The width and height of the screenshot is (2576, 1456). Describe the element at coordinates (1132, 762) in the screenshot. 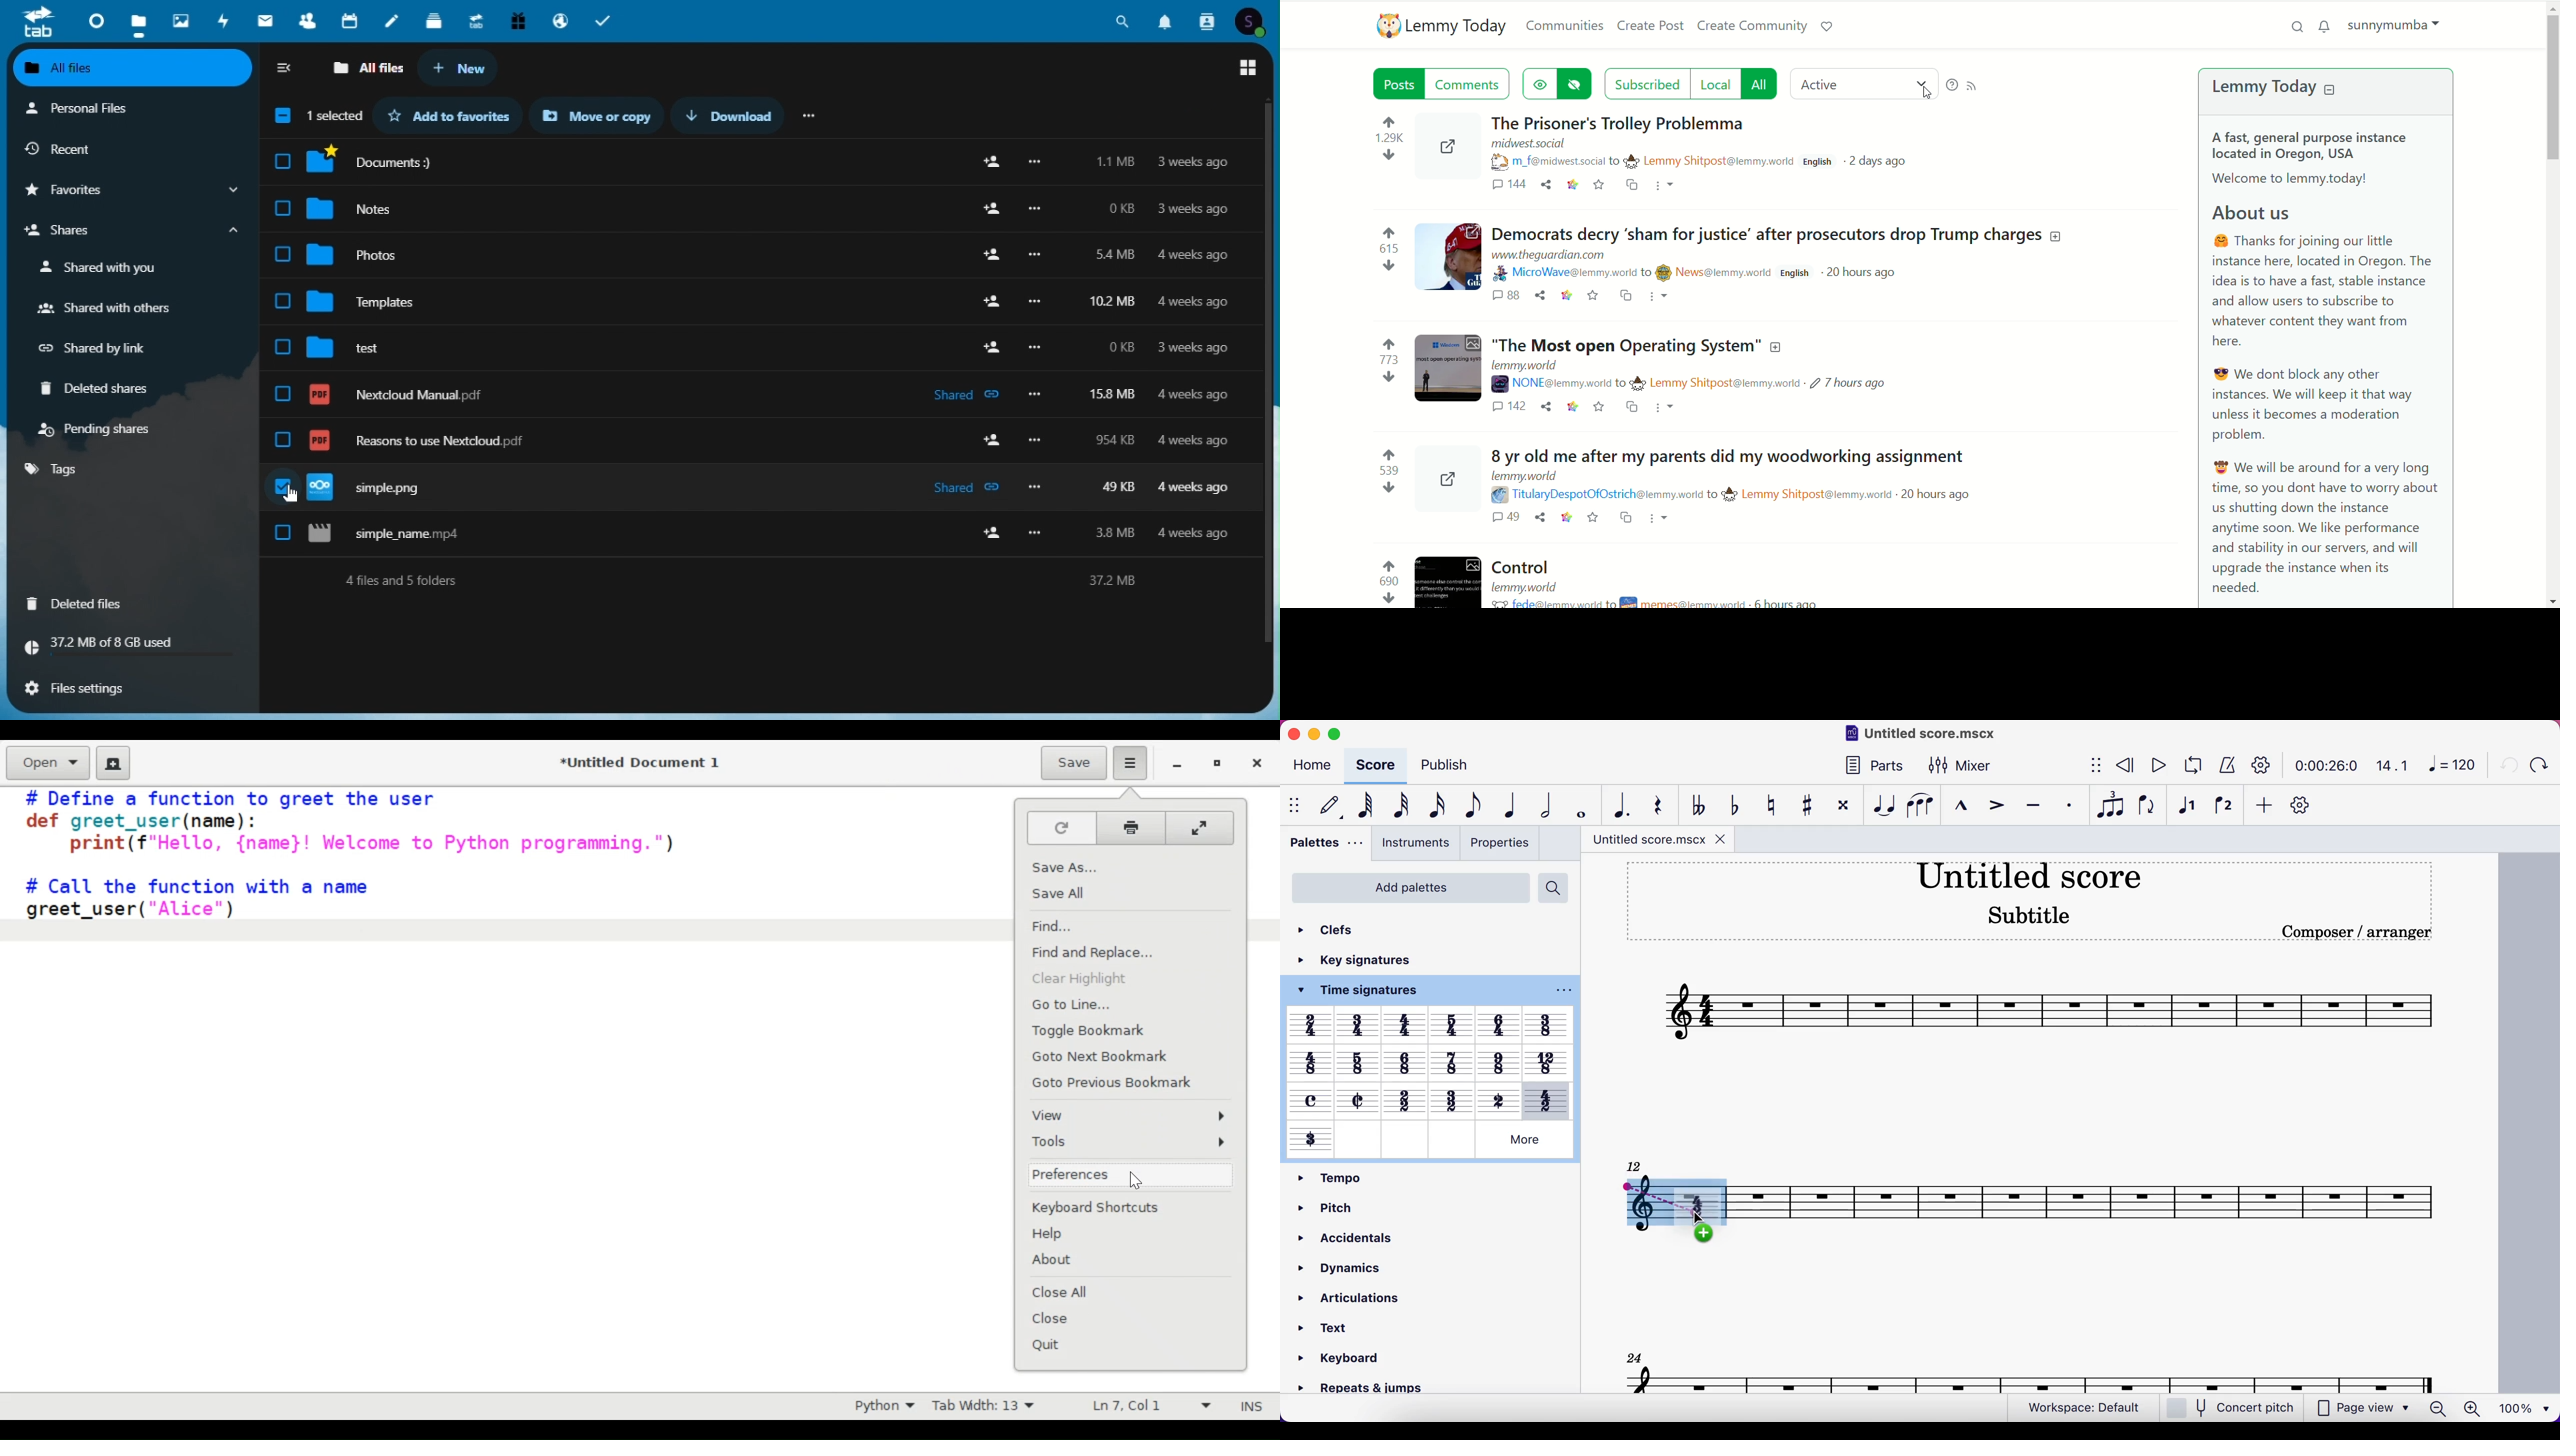

I see `Preferences` at that location.